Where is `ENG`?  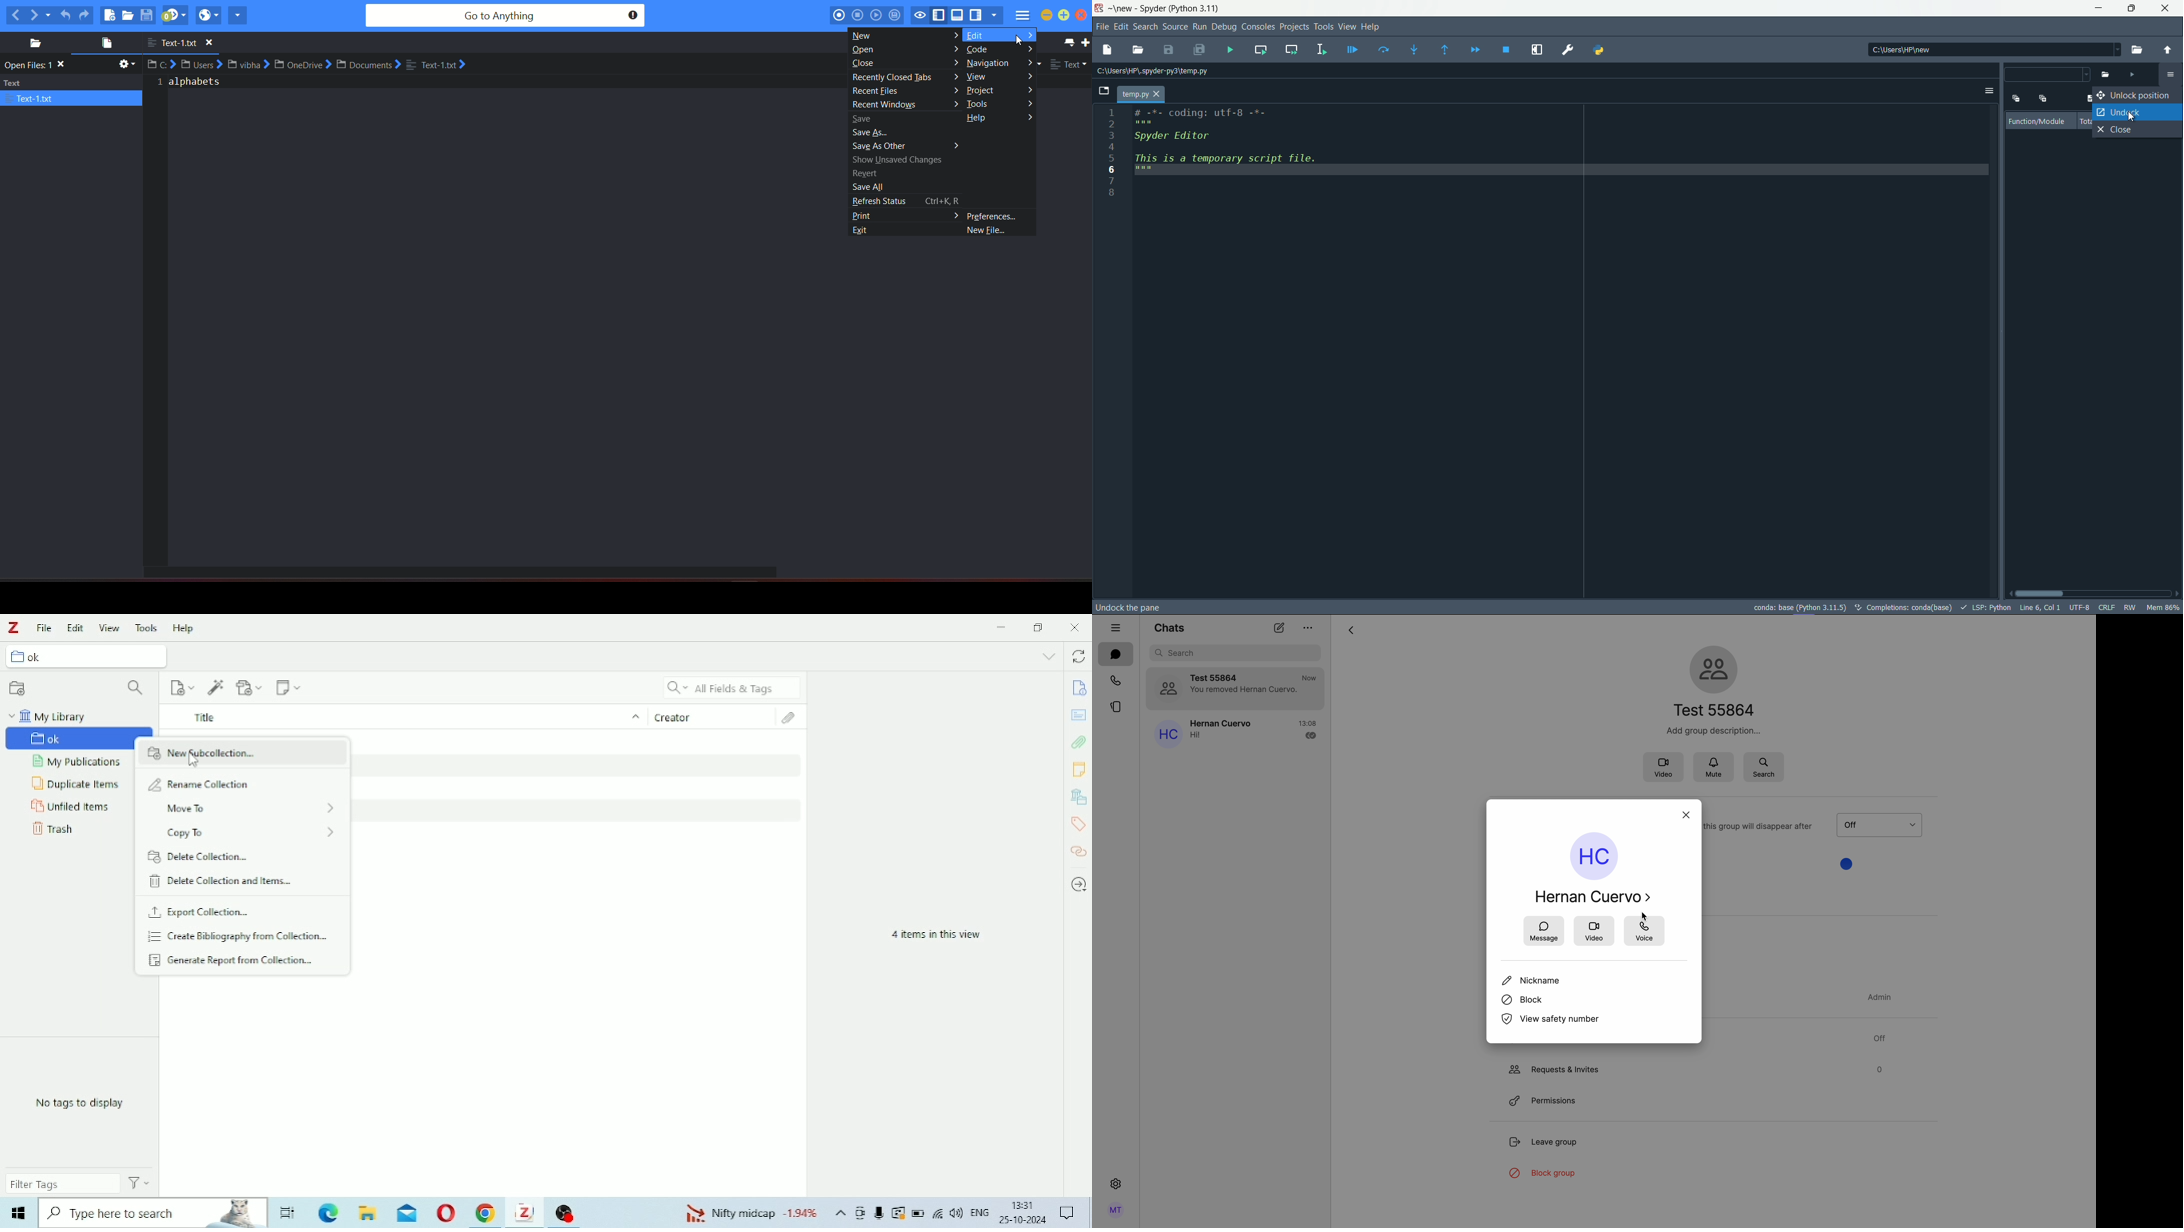
ENG is located at coordinates (979, 1211).